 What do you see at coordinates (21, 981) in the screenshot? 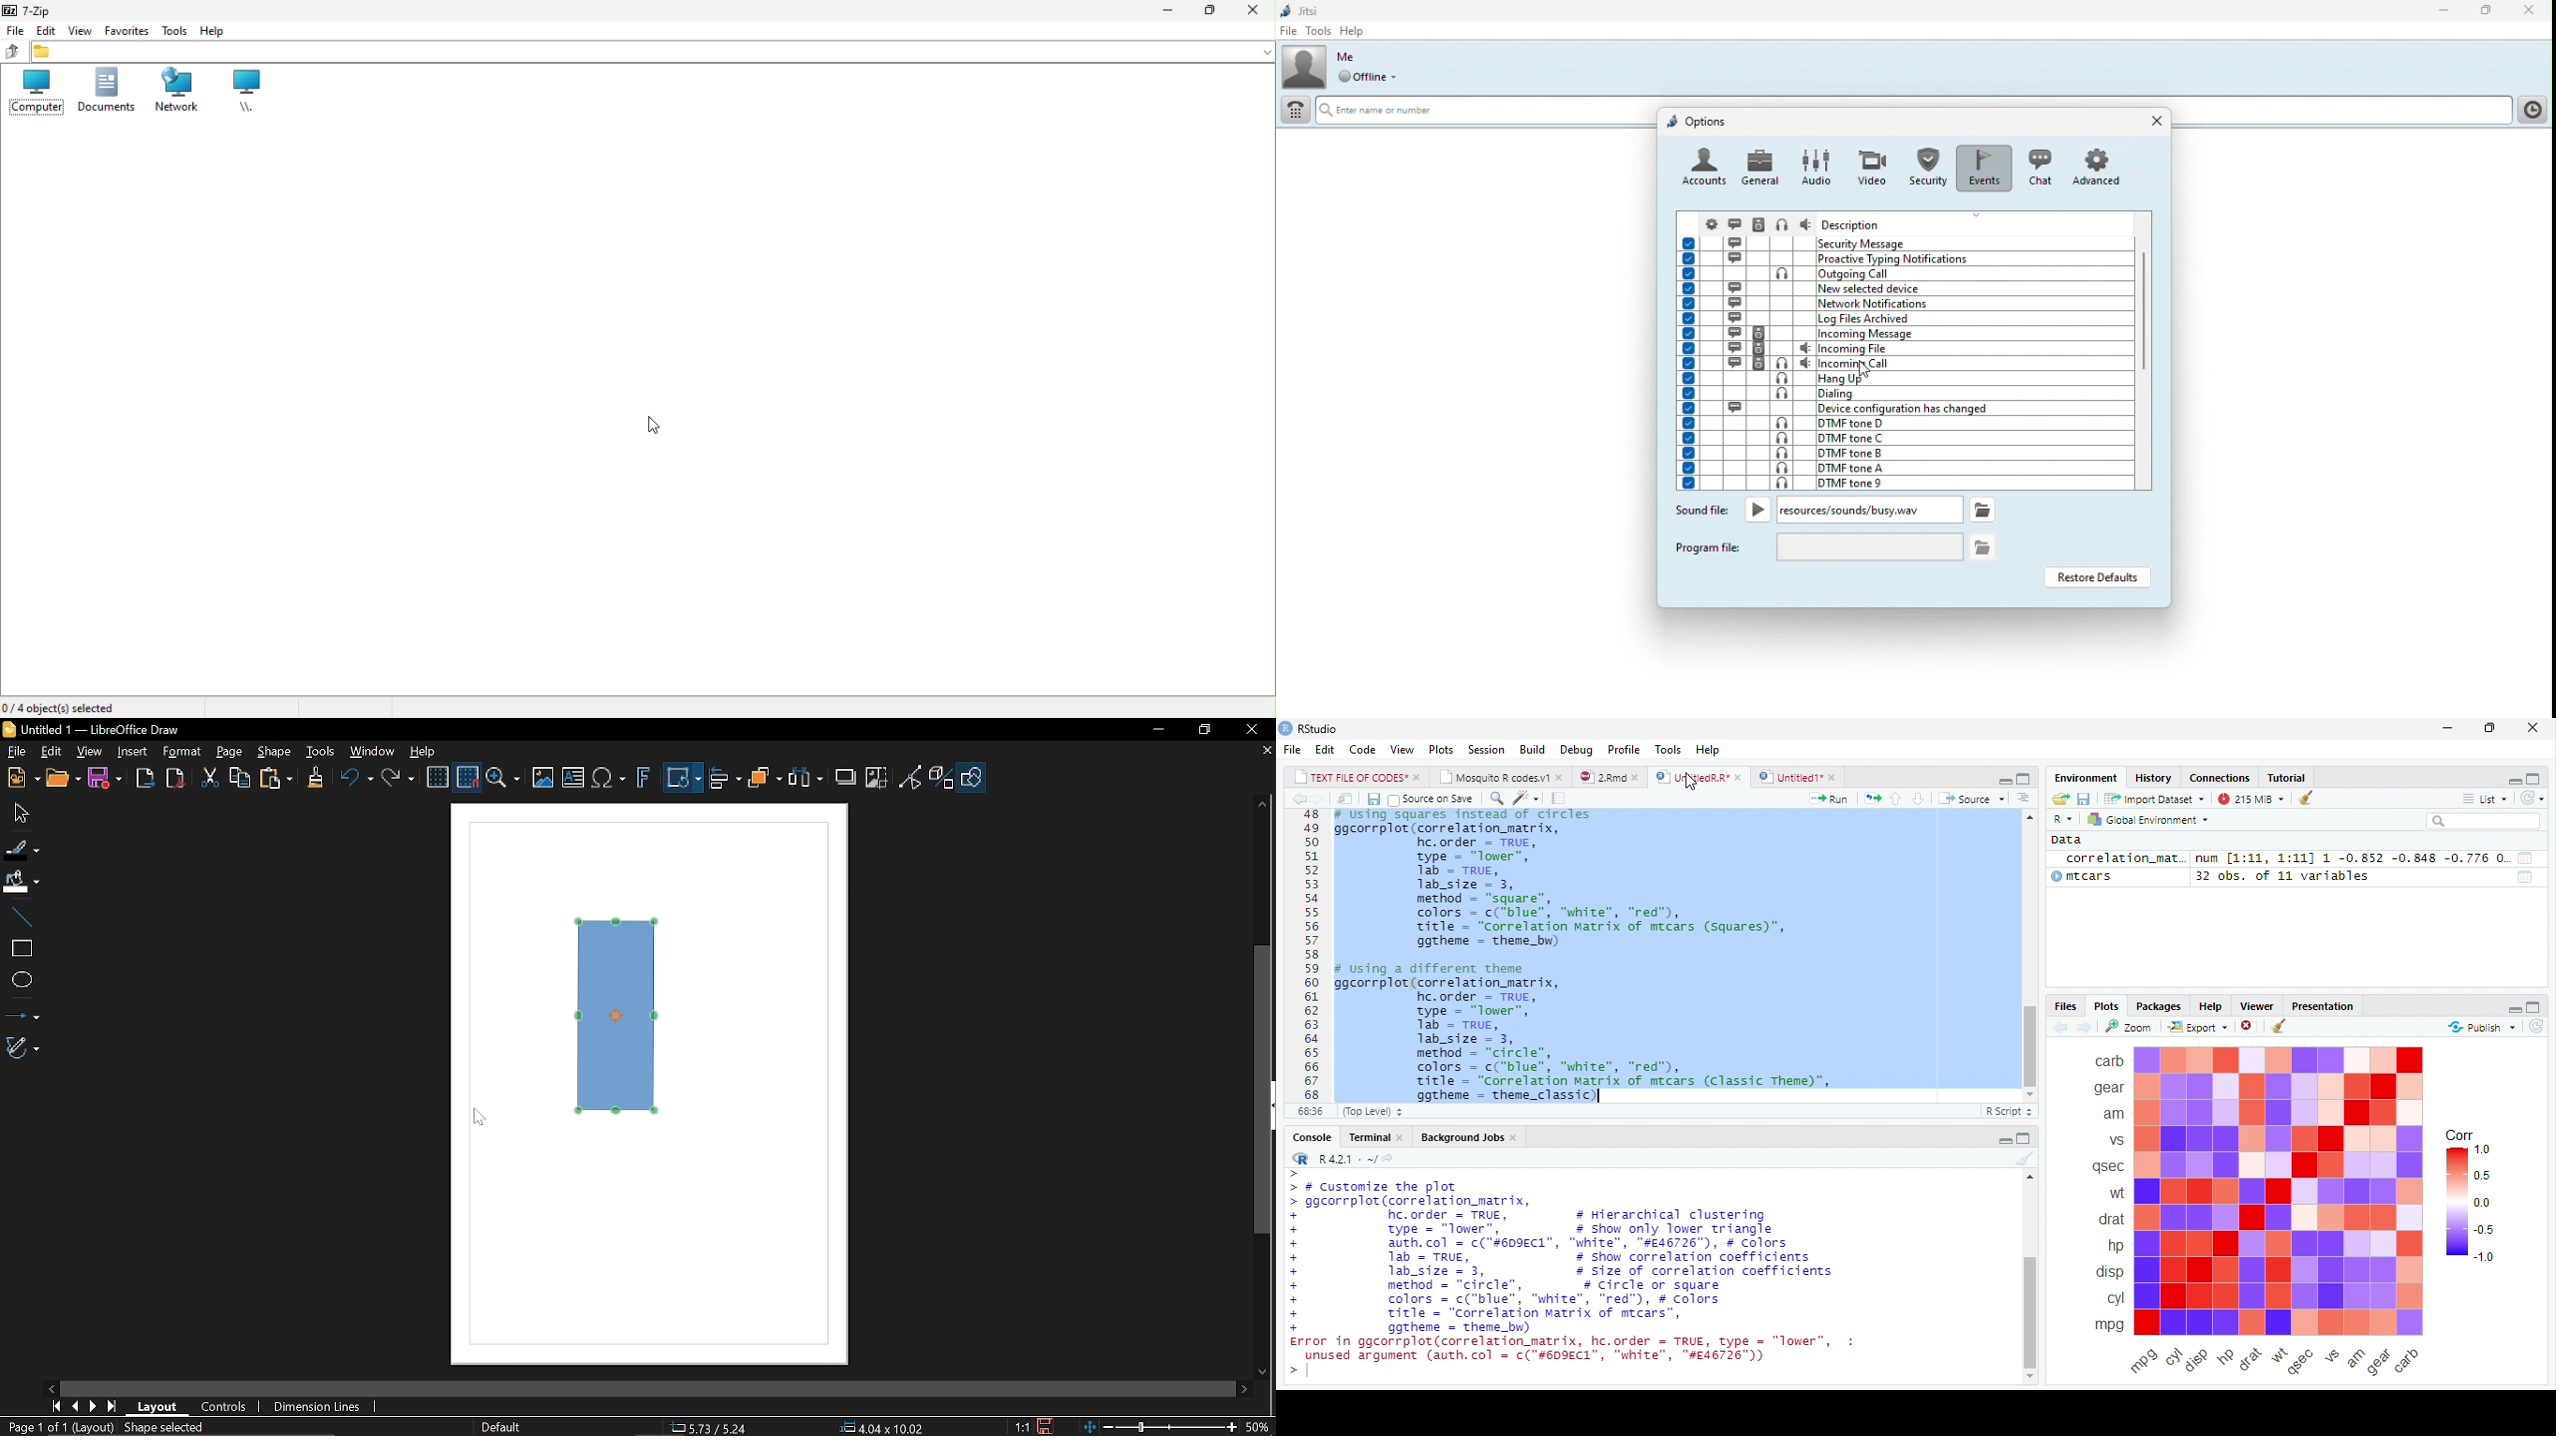
I see `Ellipse` at bounding box center [21, 981].